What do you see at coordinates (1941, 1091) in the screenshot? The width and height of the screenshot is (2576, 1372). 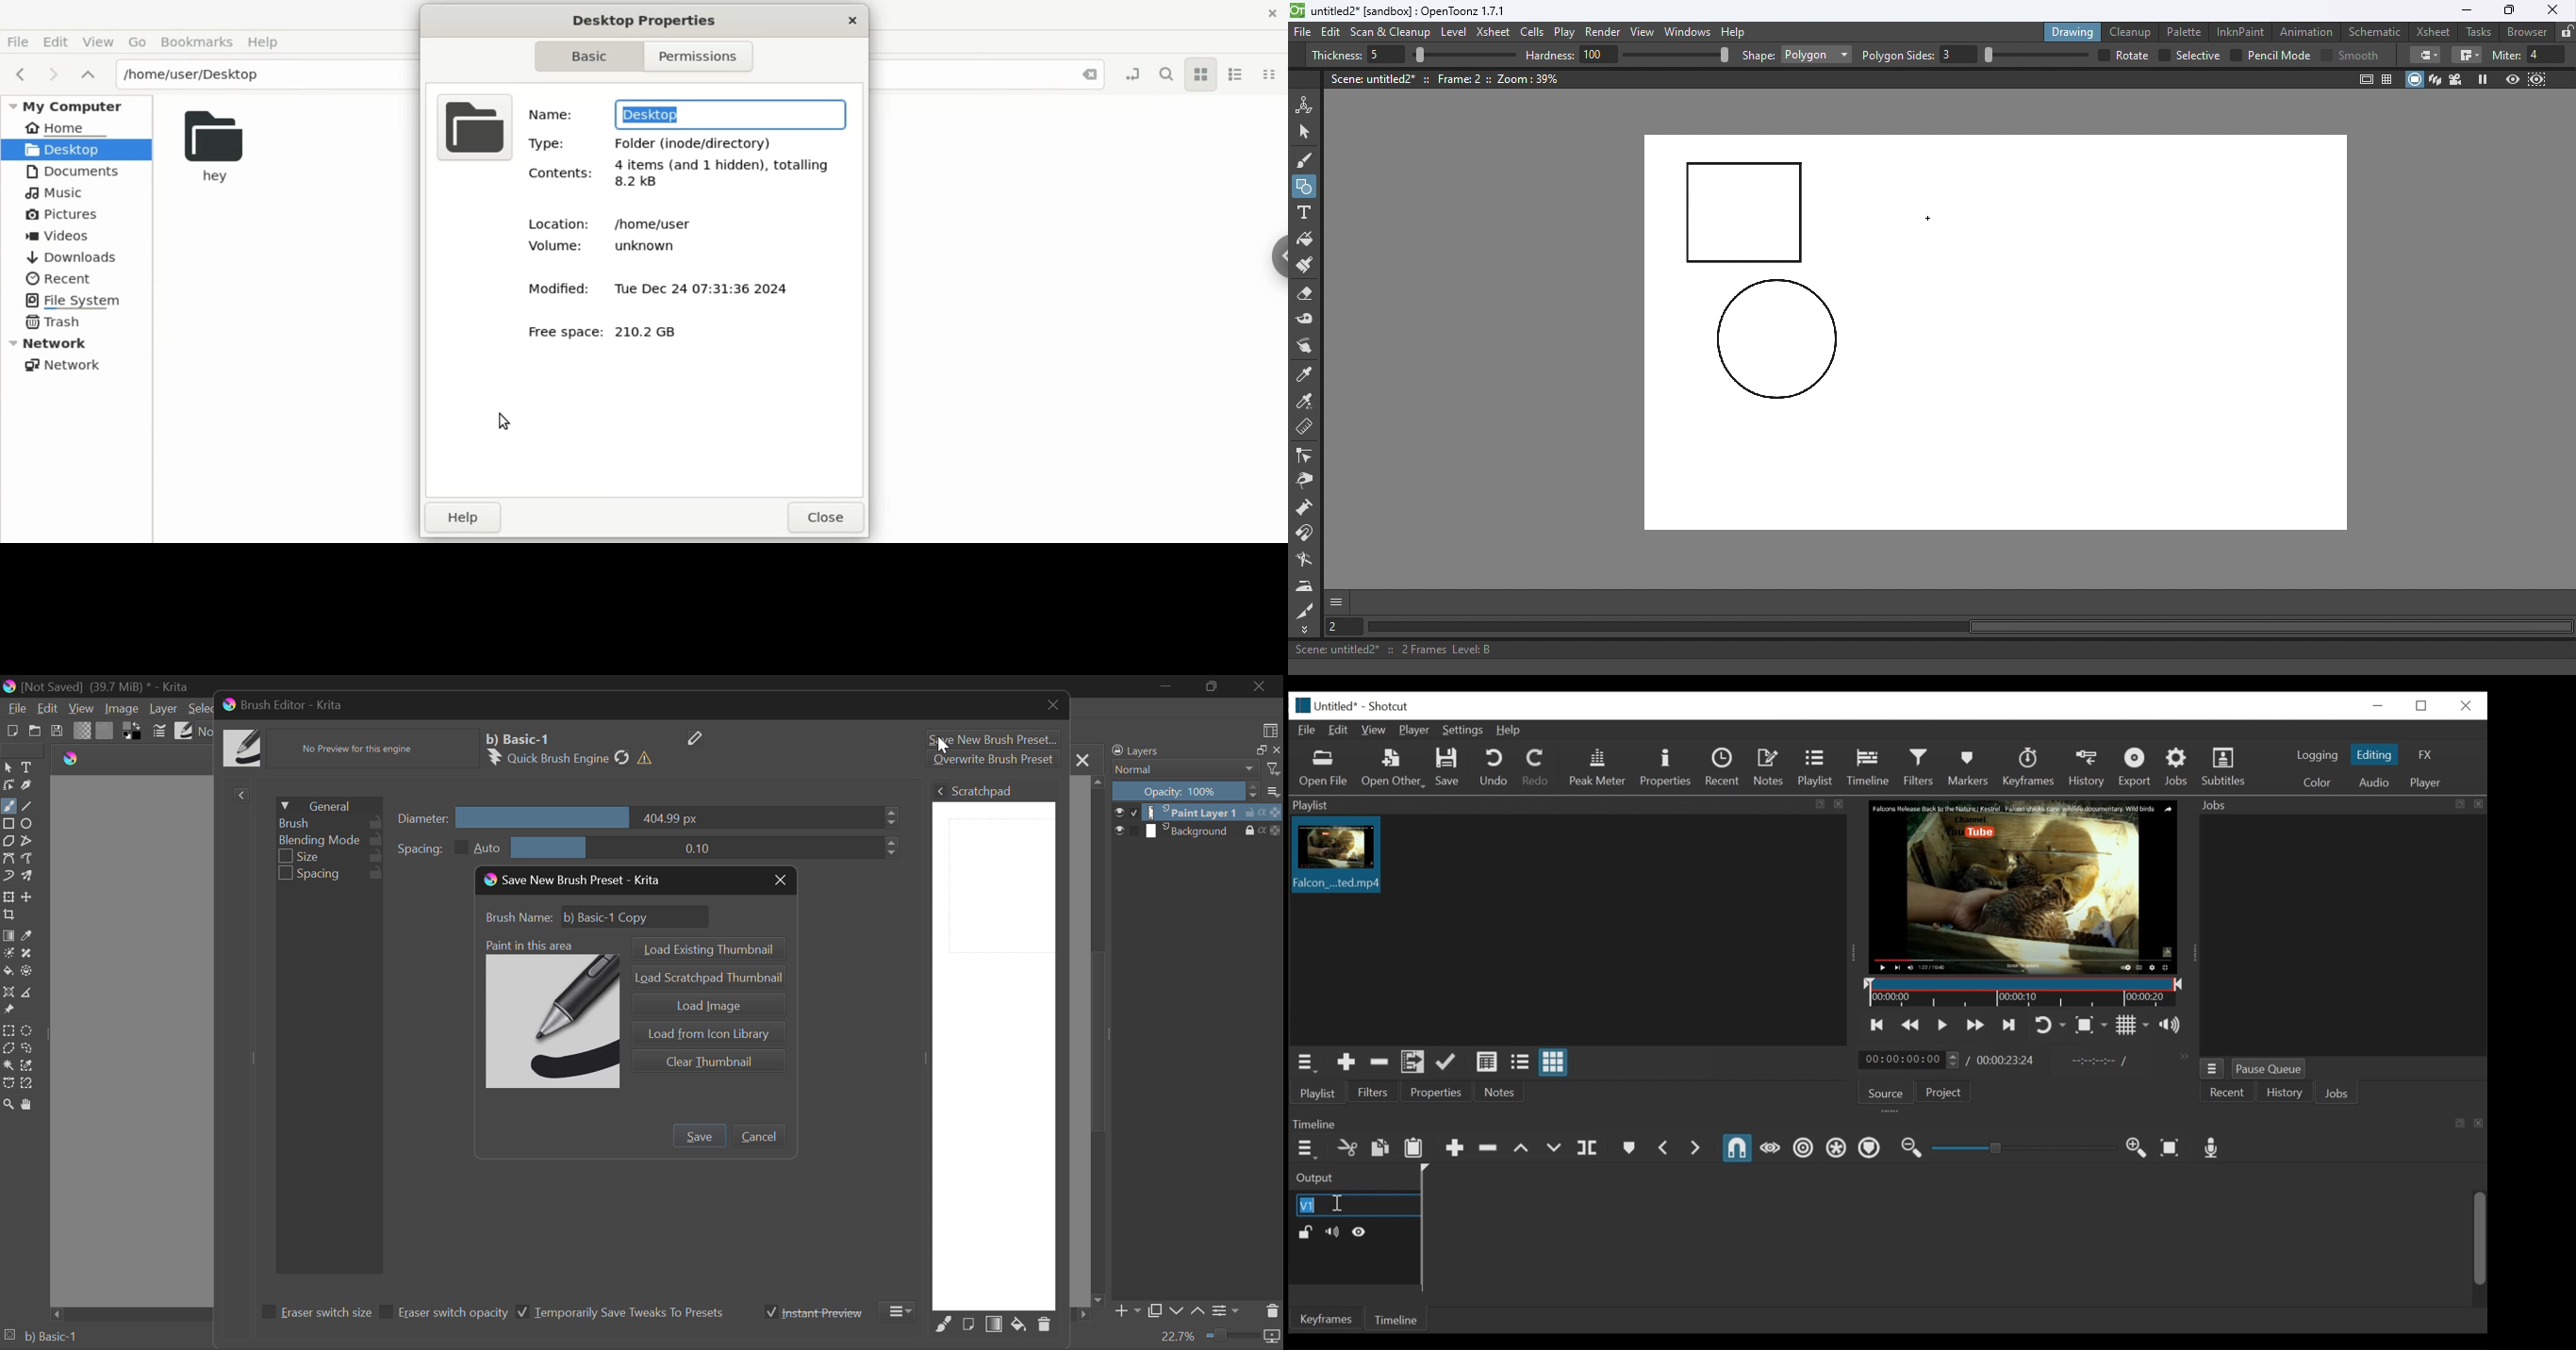 I see `Project` at bounding box center [1941, 1091].